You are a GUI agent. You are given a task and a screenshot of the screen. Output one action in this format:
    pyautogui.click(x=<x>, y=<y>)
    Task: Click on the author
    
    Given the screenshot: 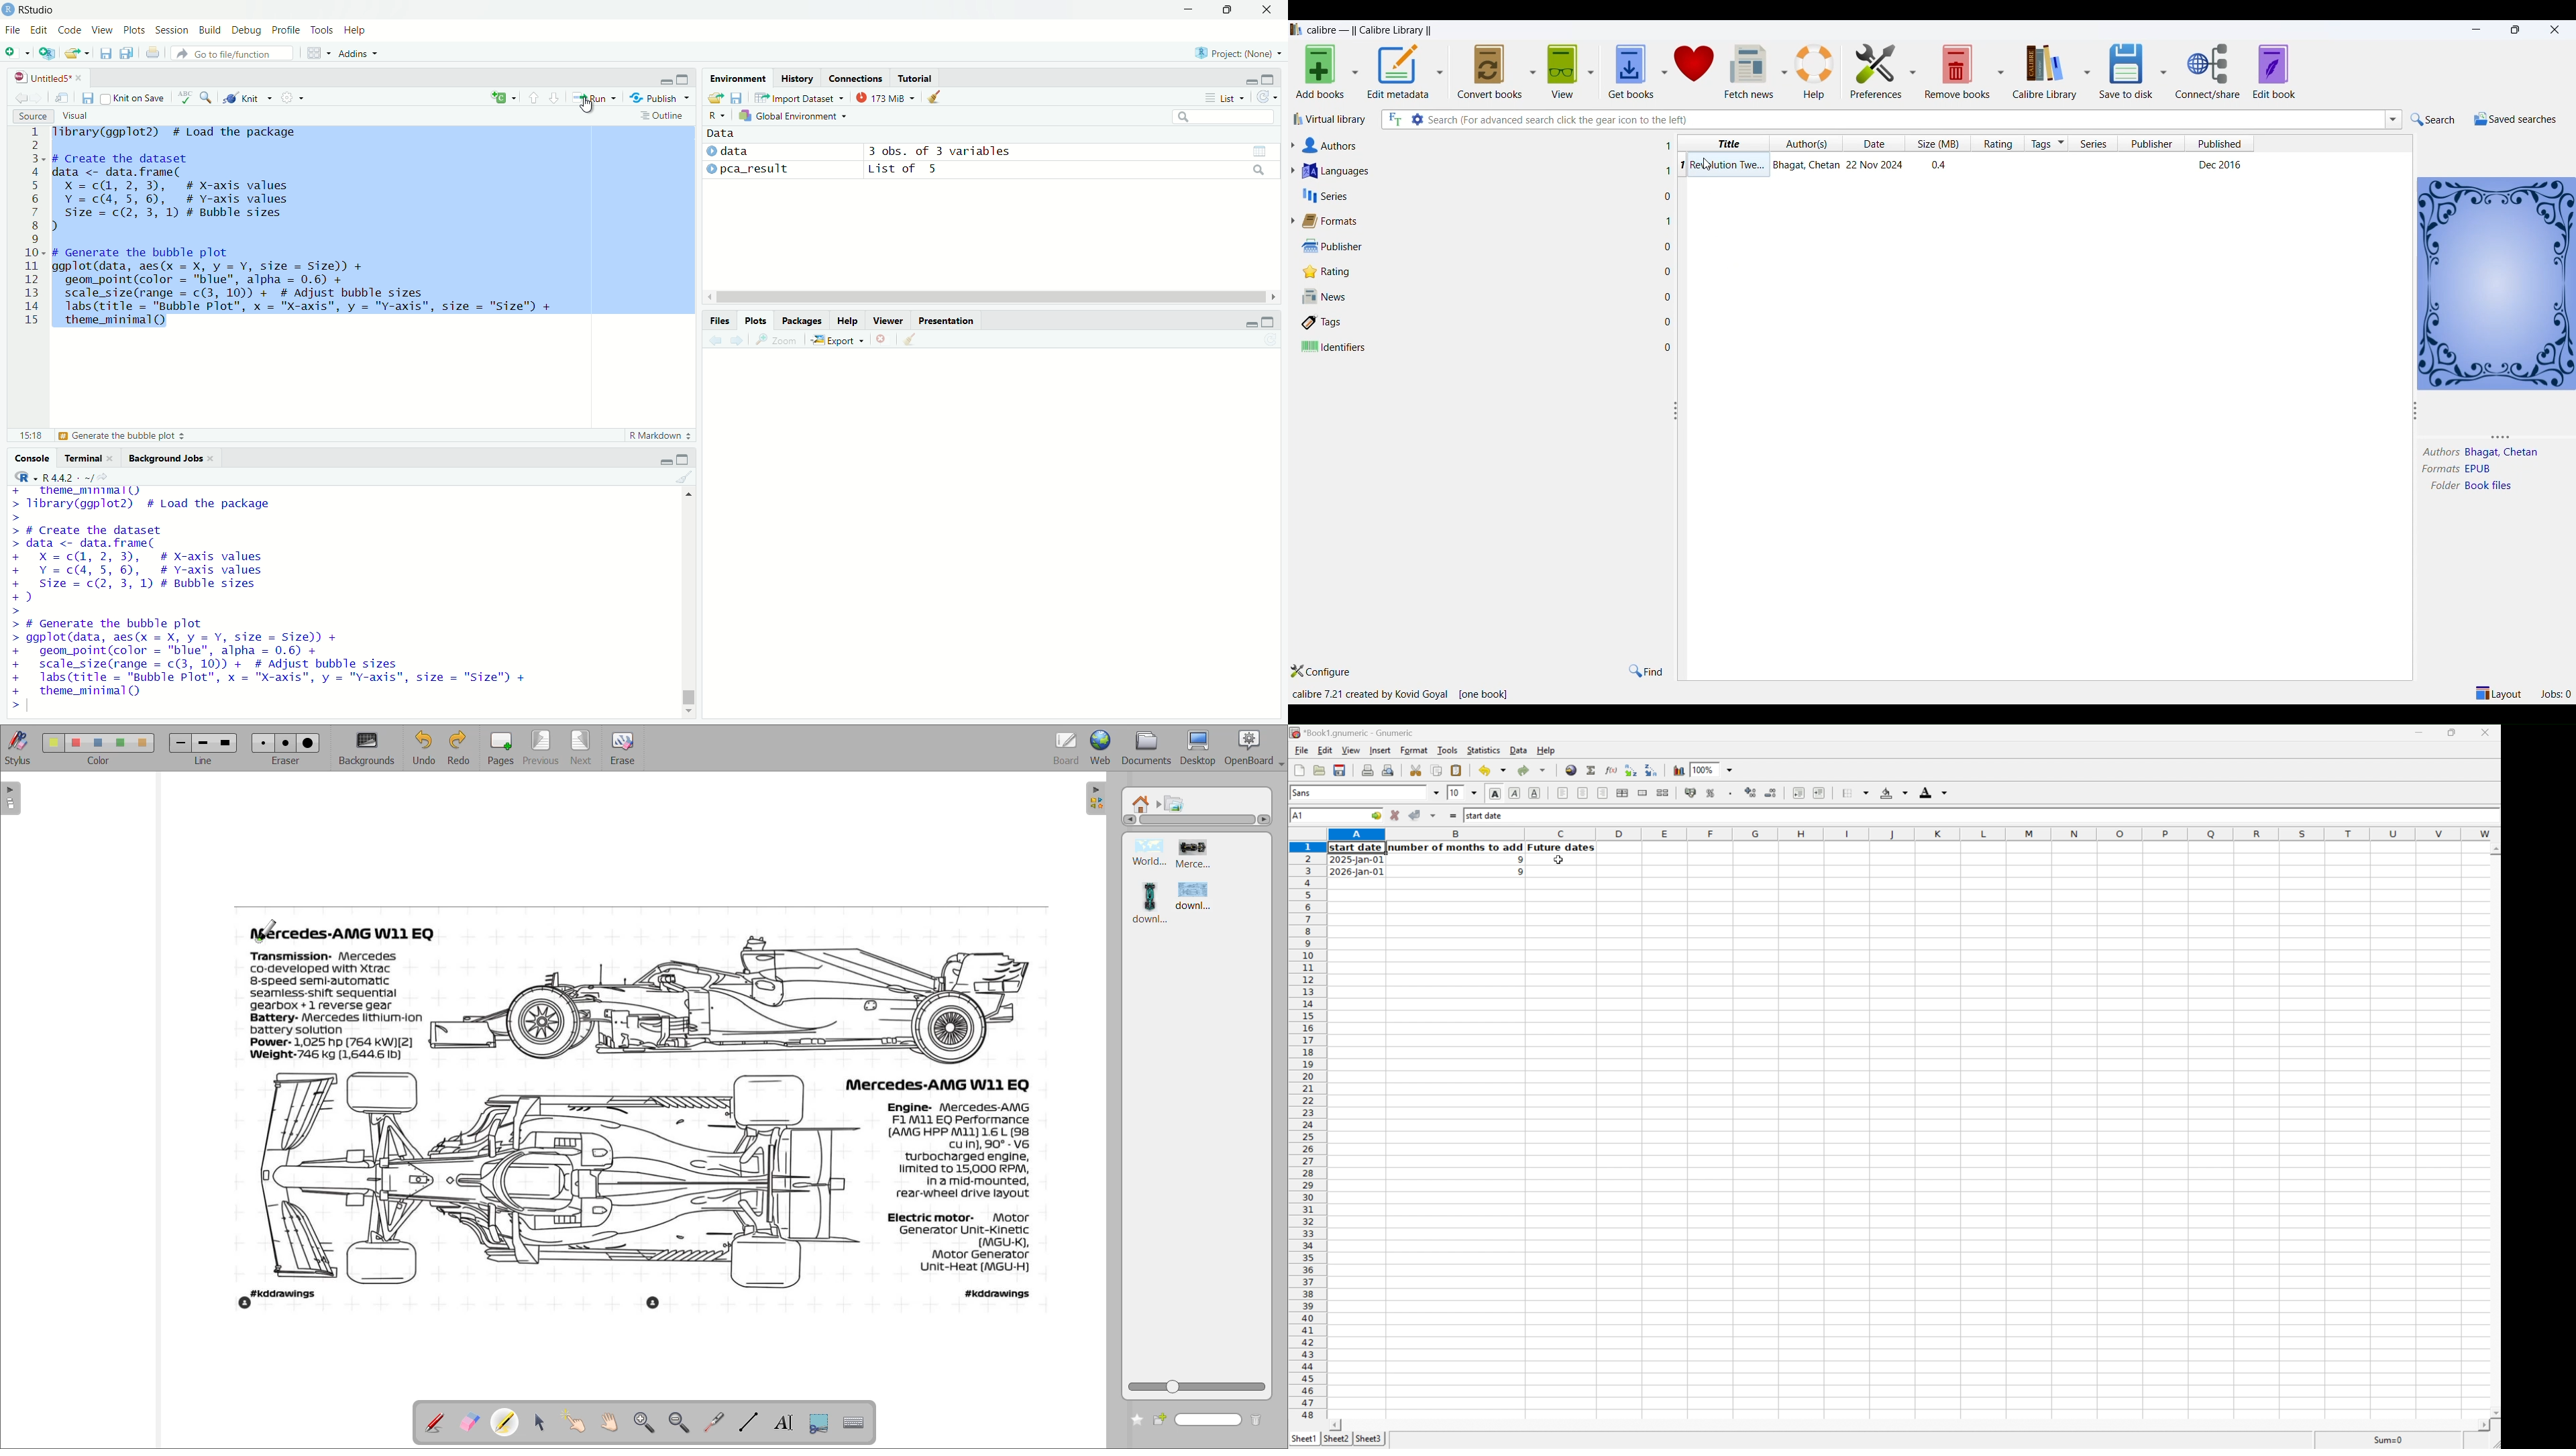 What is the action you would take?
    pyautogui.click(x=2438, y=451)
    